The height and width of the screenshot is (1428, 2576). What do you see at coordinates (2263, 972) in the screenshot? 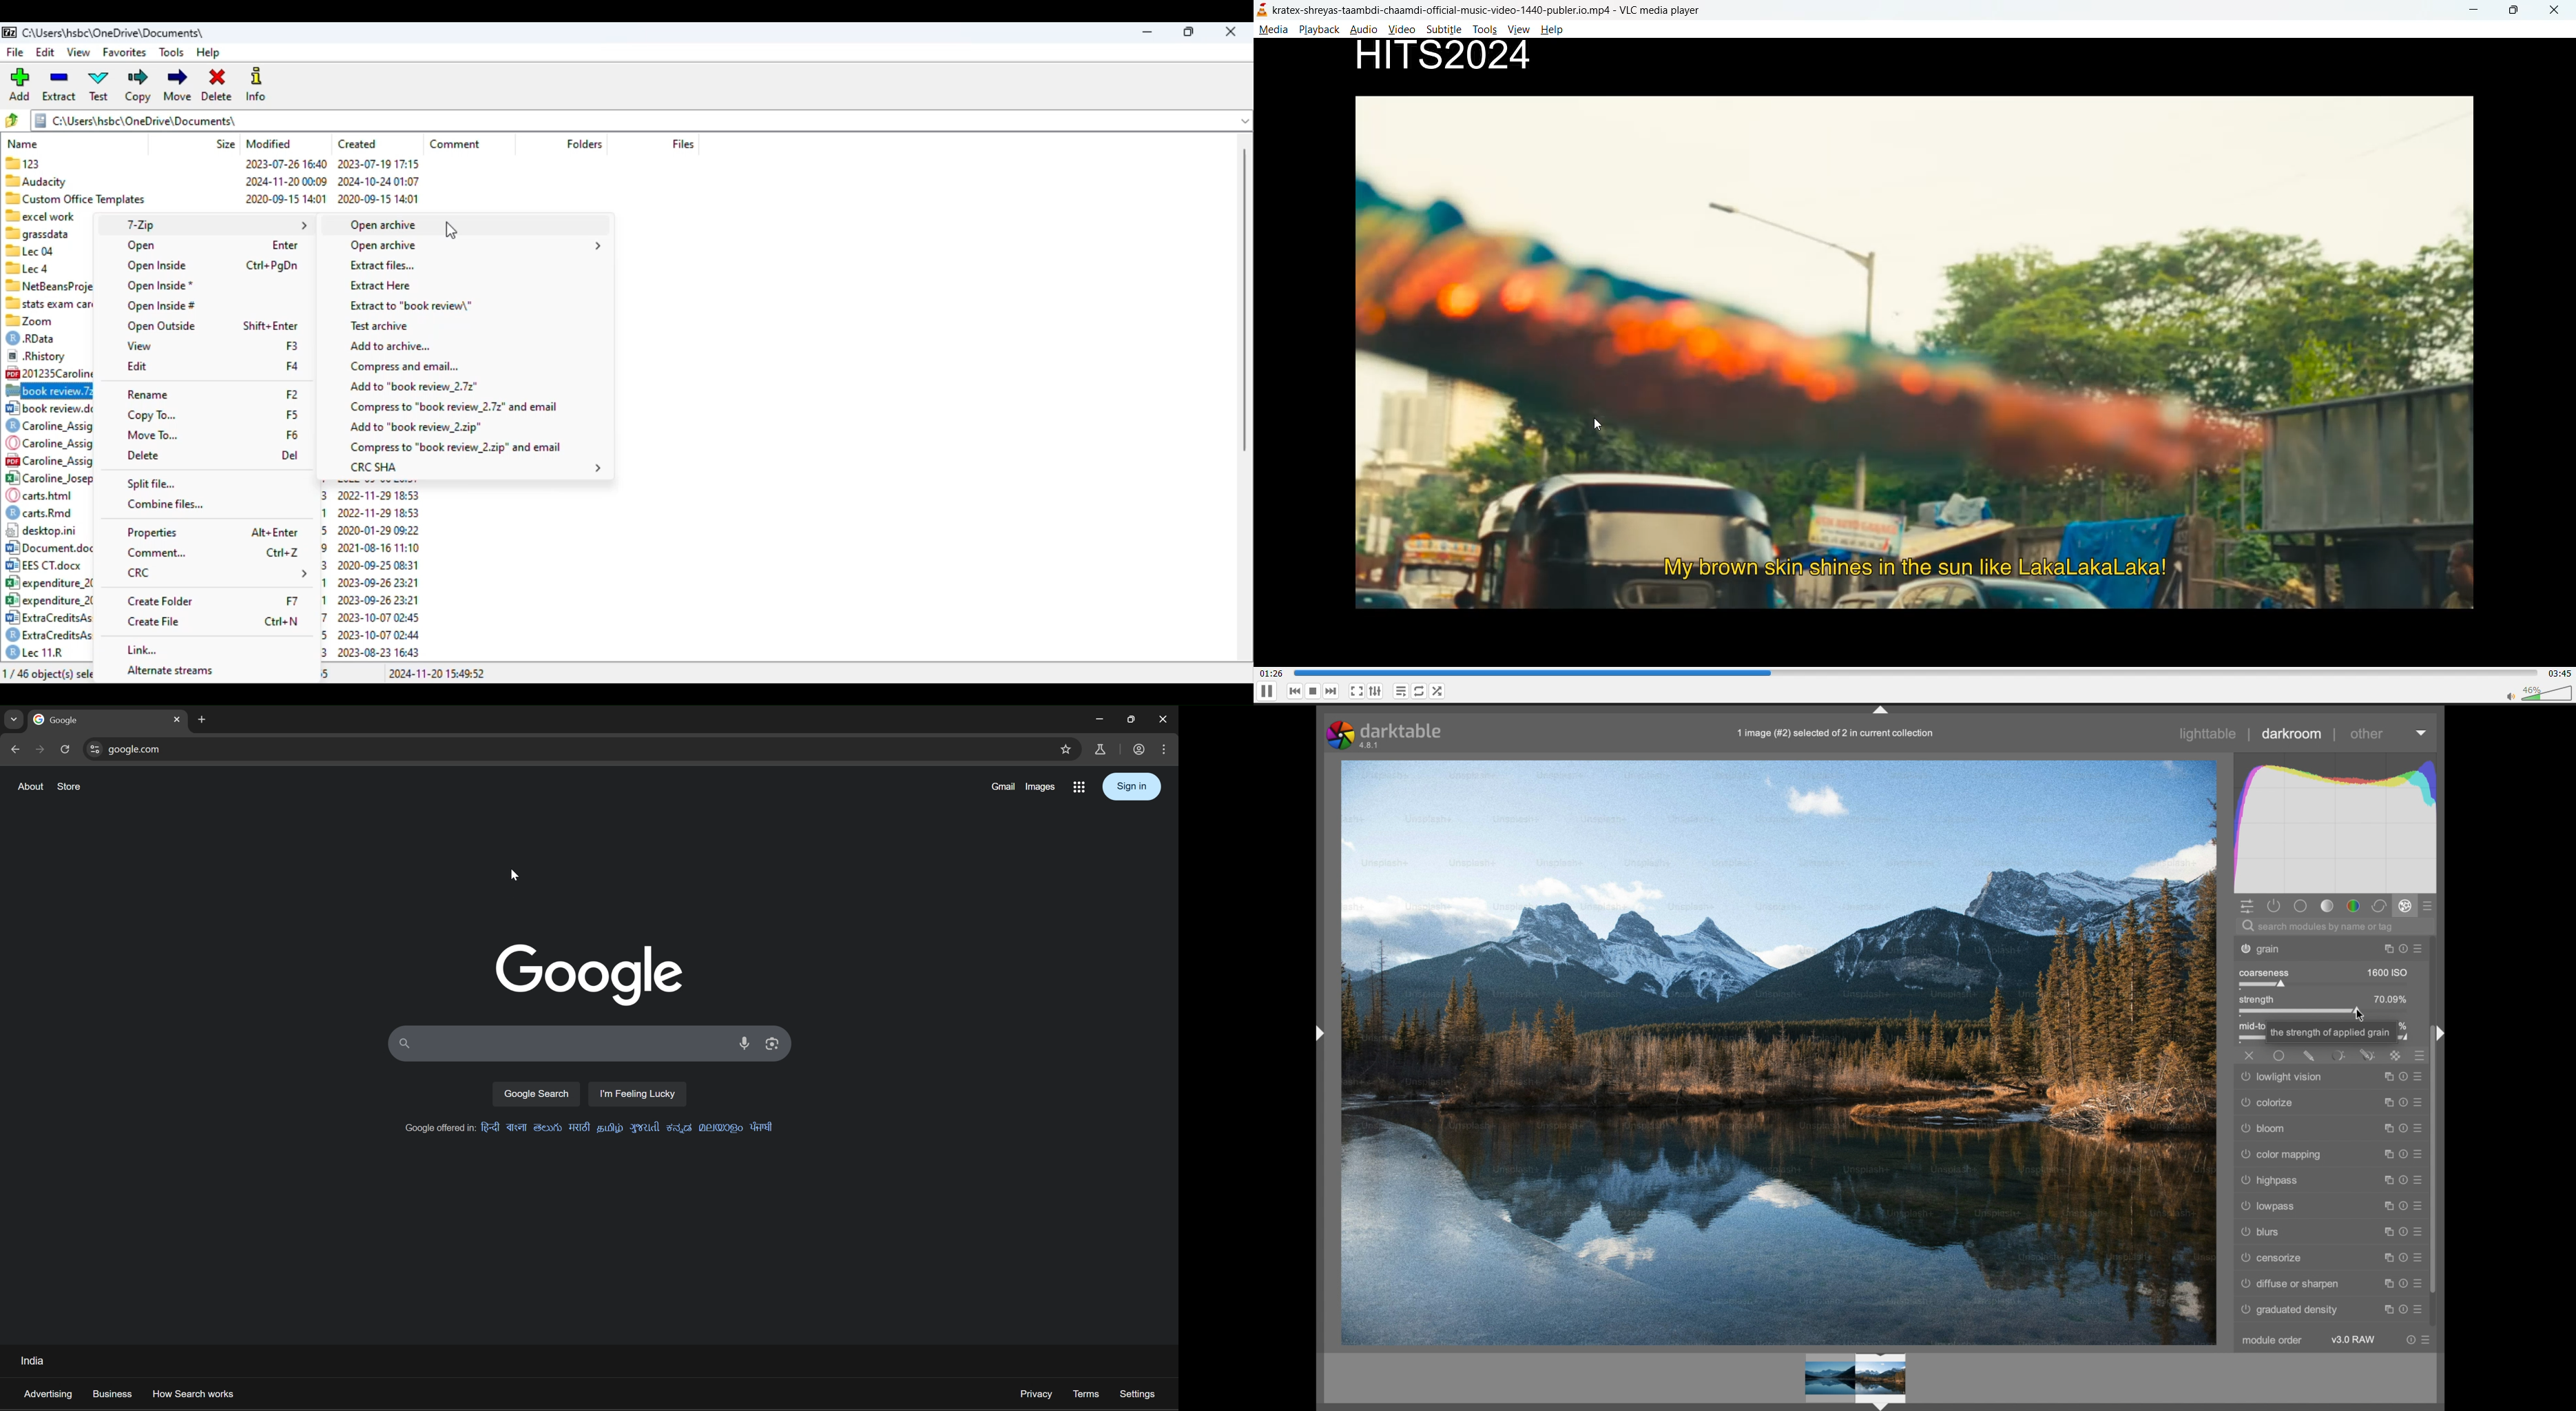
I see `coarseness` at bounding box center [2263, 972].